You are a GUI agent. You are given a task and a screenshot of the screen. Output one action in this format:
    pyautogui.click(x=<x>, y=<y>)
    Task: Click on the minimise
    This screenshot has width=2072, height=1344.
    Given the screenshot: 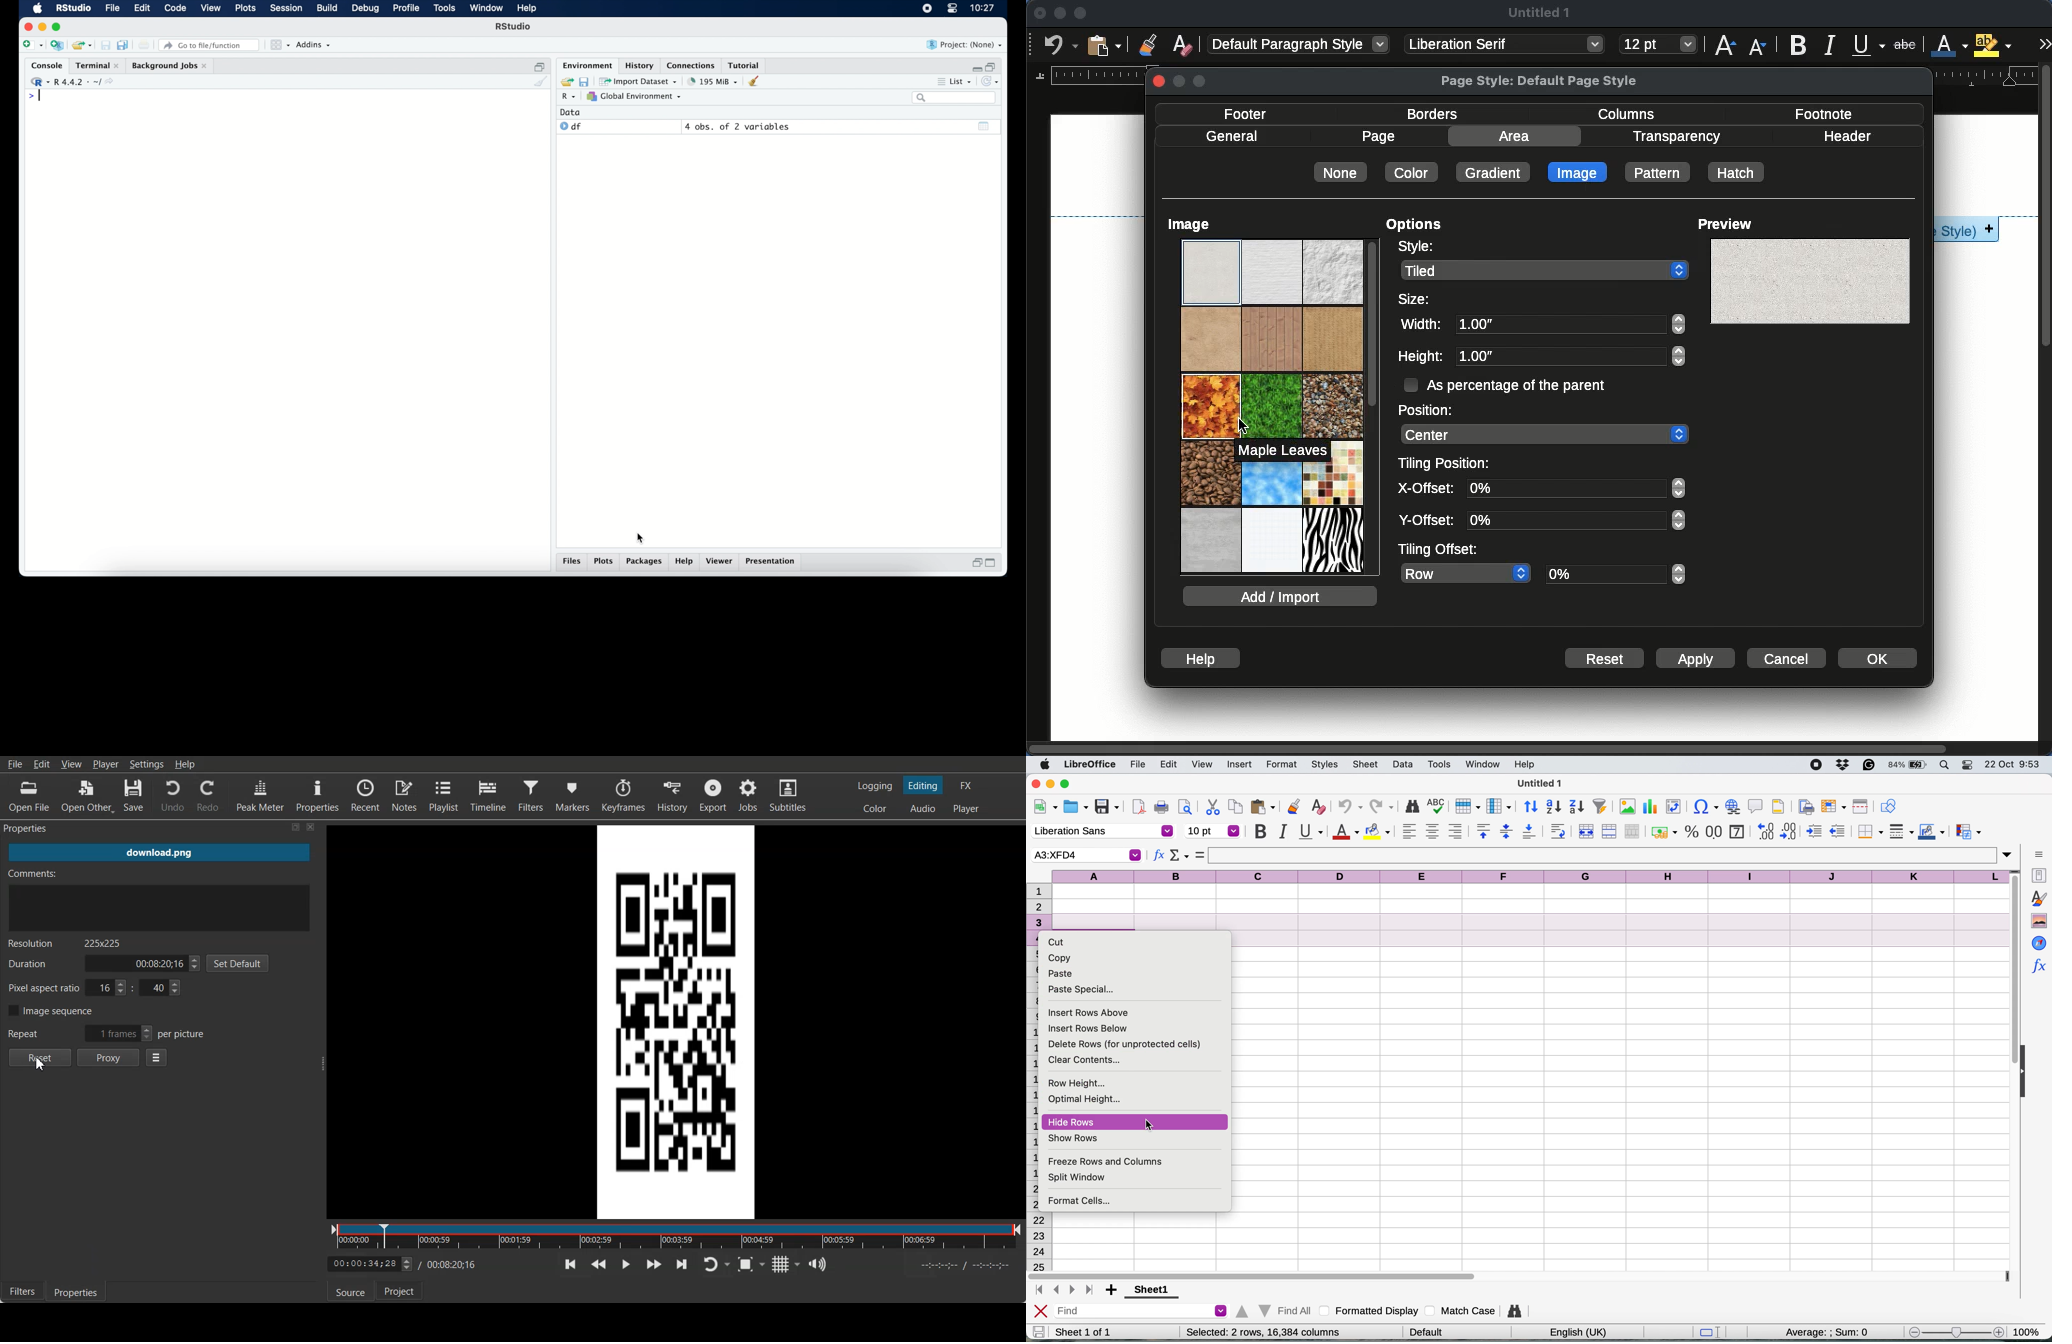 What is the action you would take?
    pyautogui.click(x=1051, y=783)
    